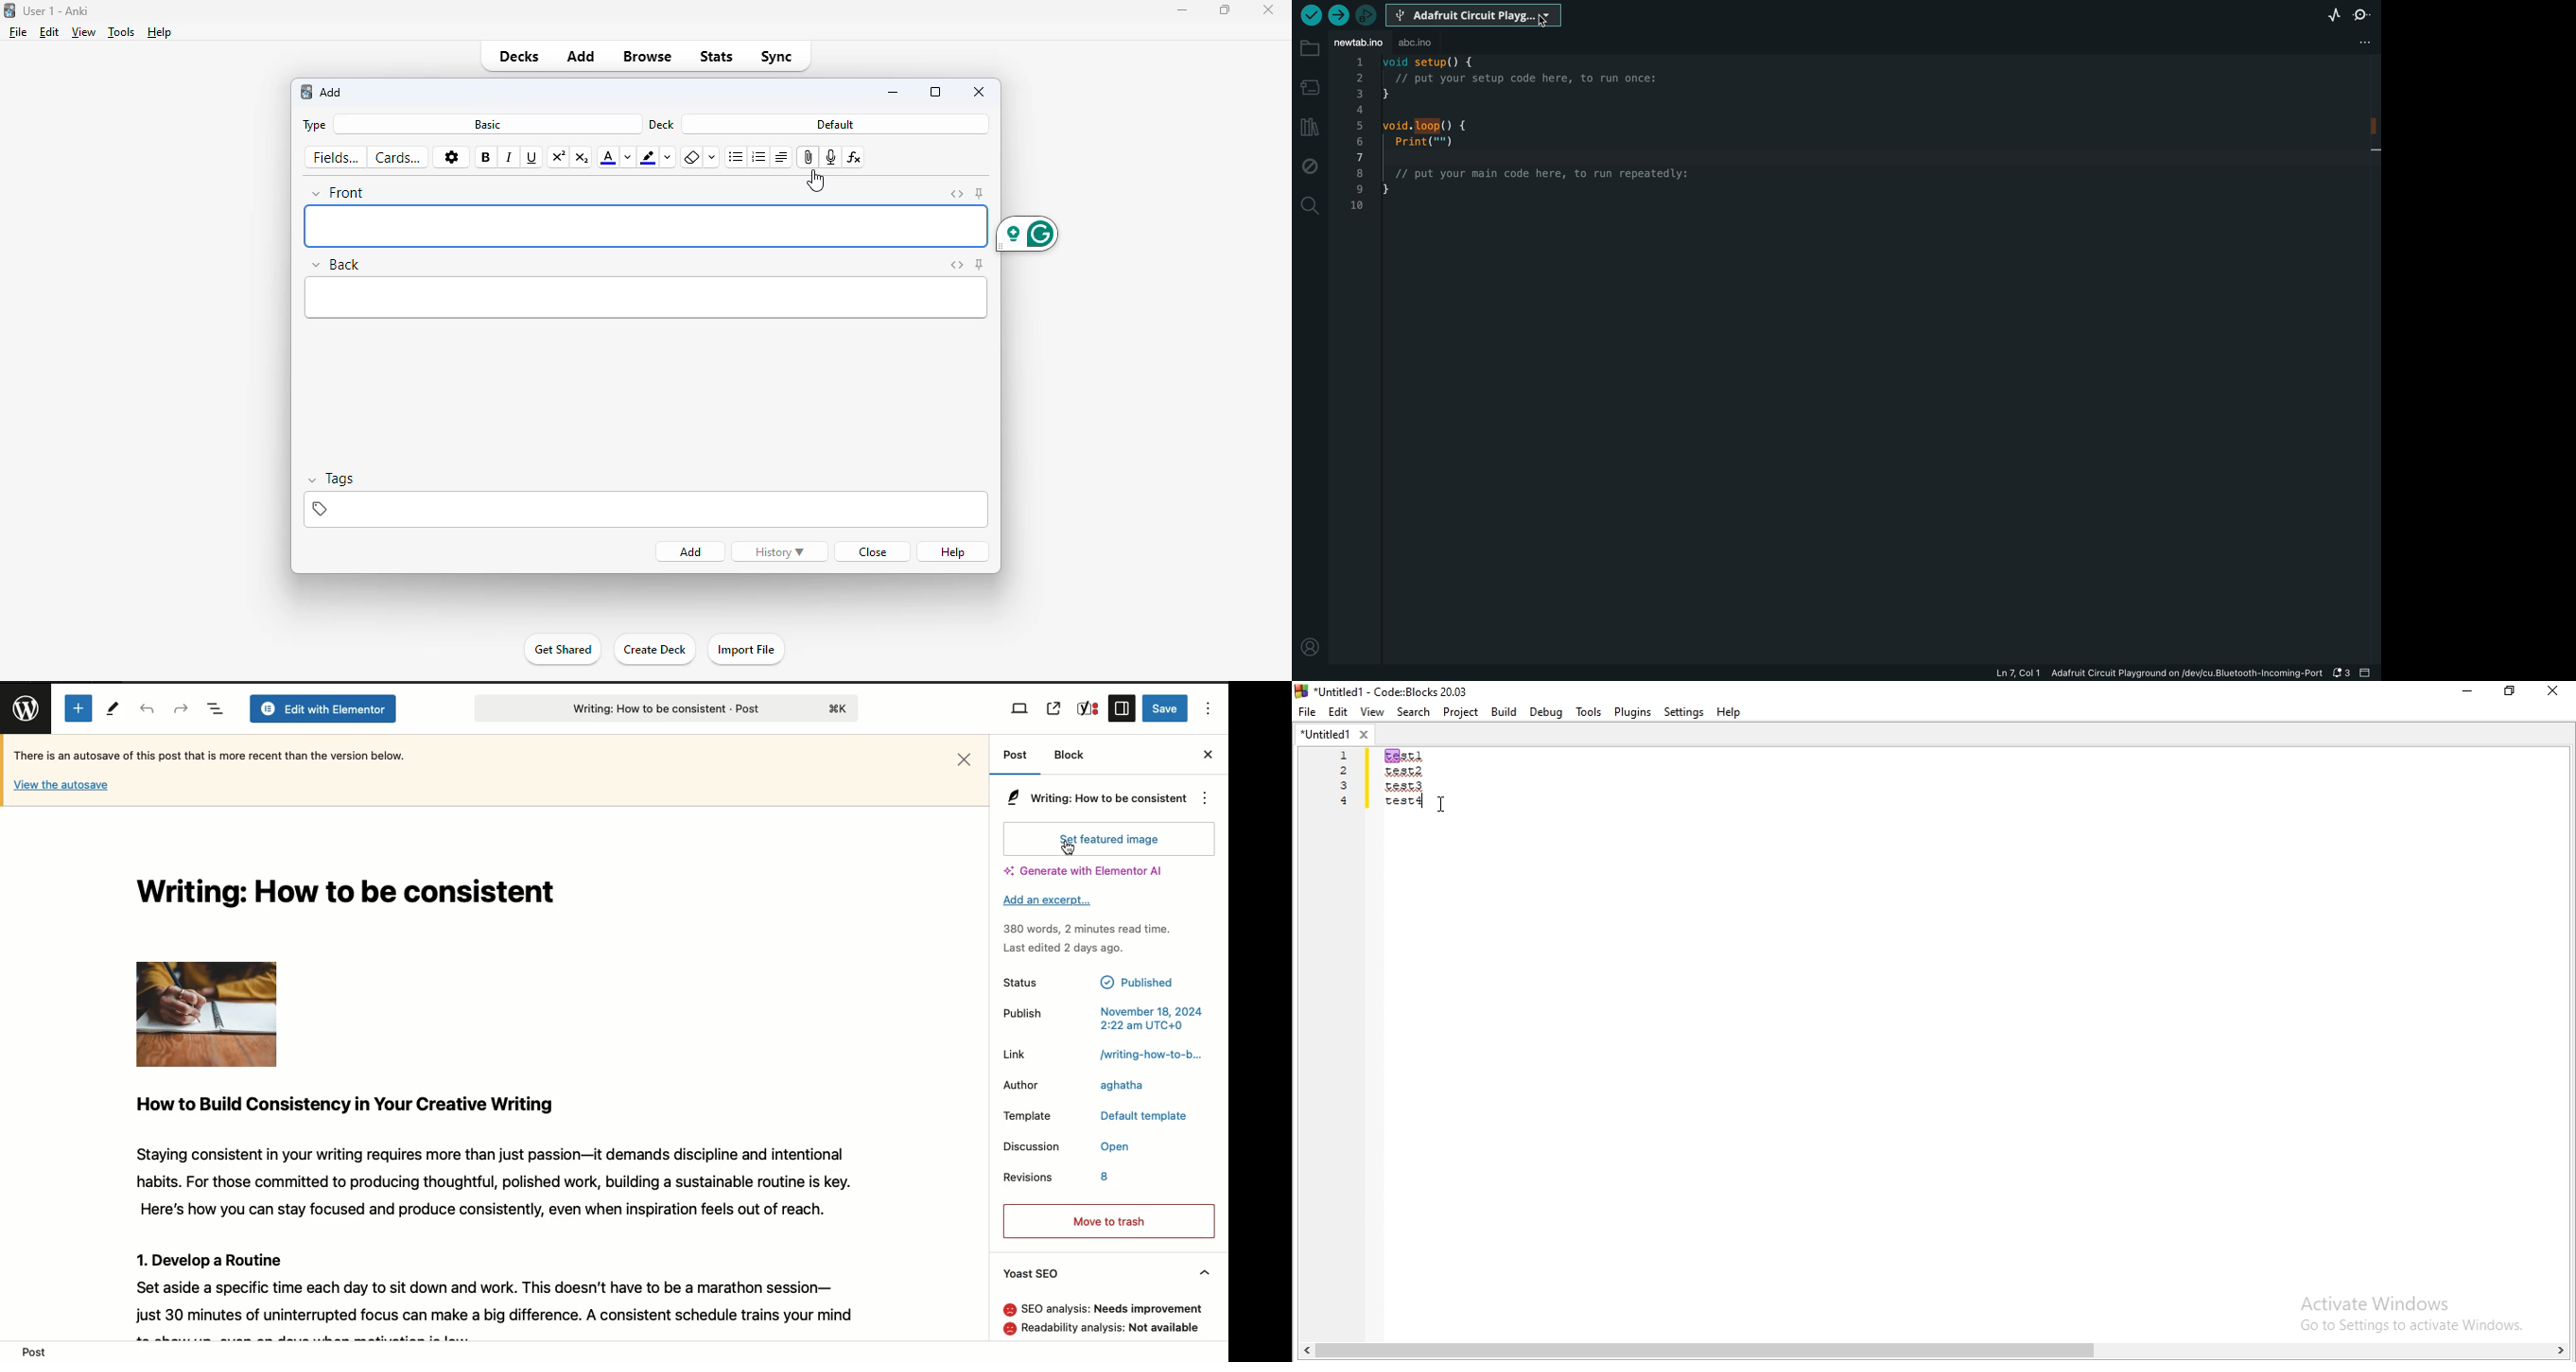 The image size is (2576, 1372). I want to click on add, so click(582, 57).